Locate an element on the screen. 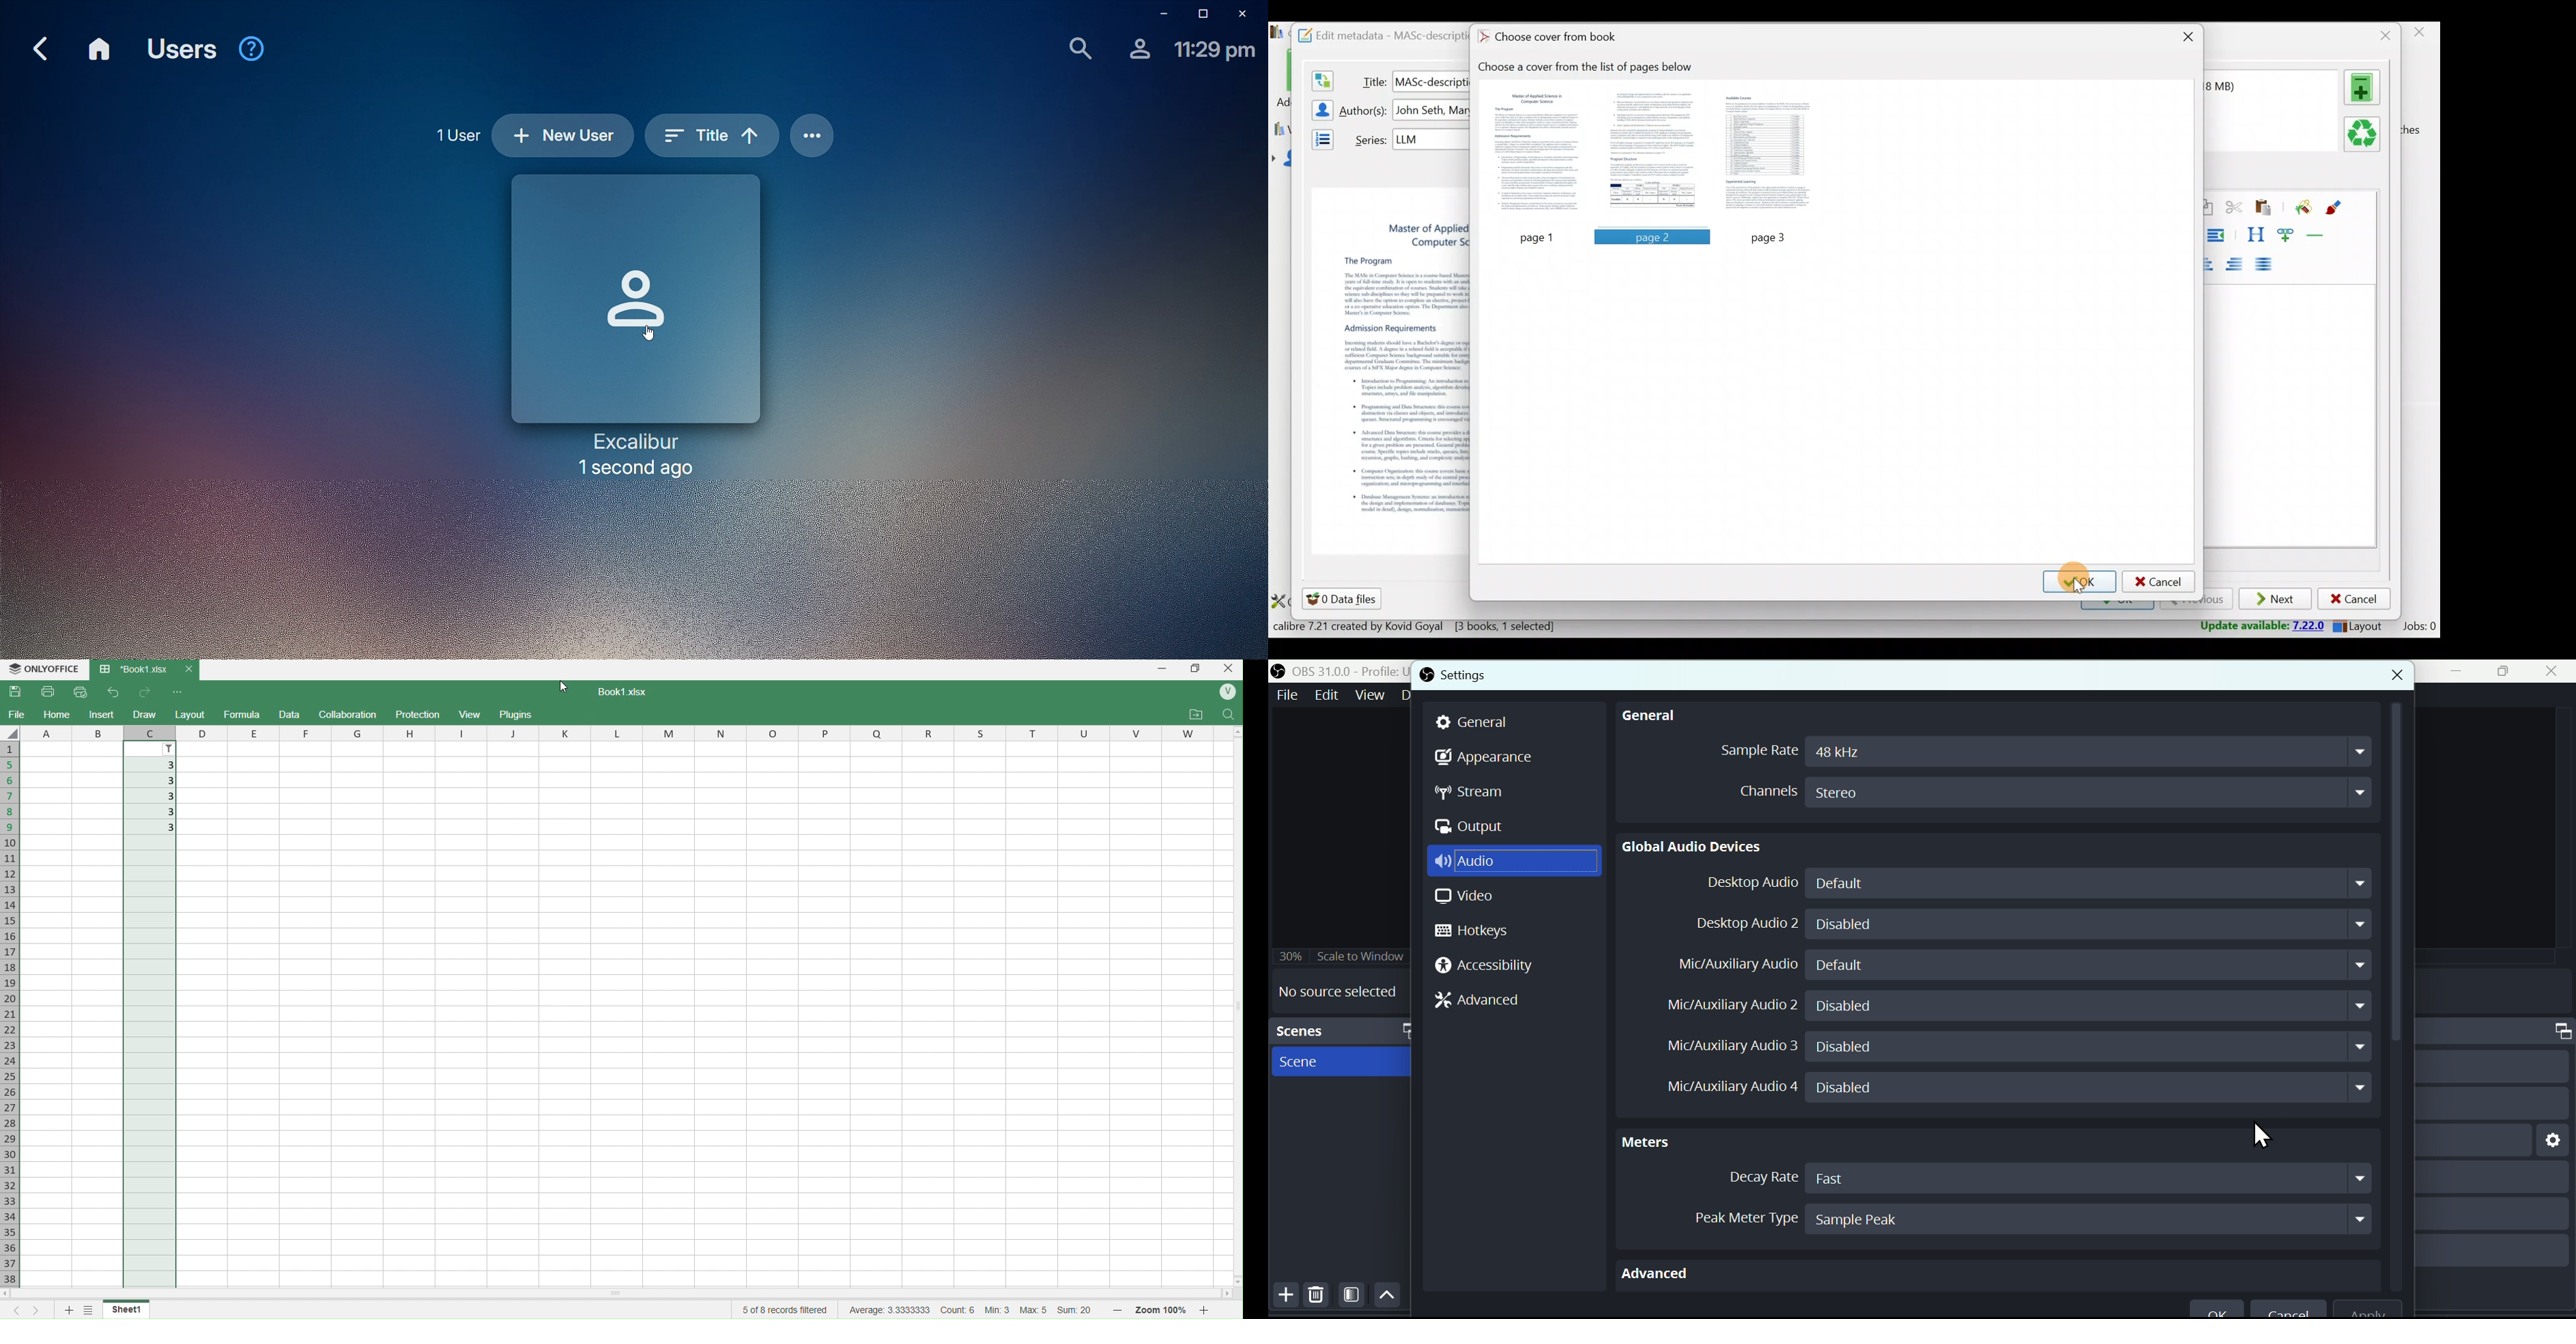  Scenes is located at coordinates (1317, 1031).